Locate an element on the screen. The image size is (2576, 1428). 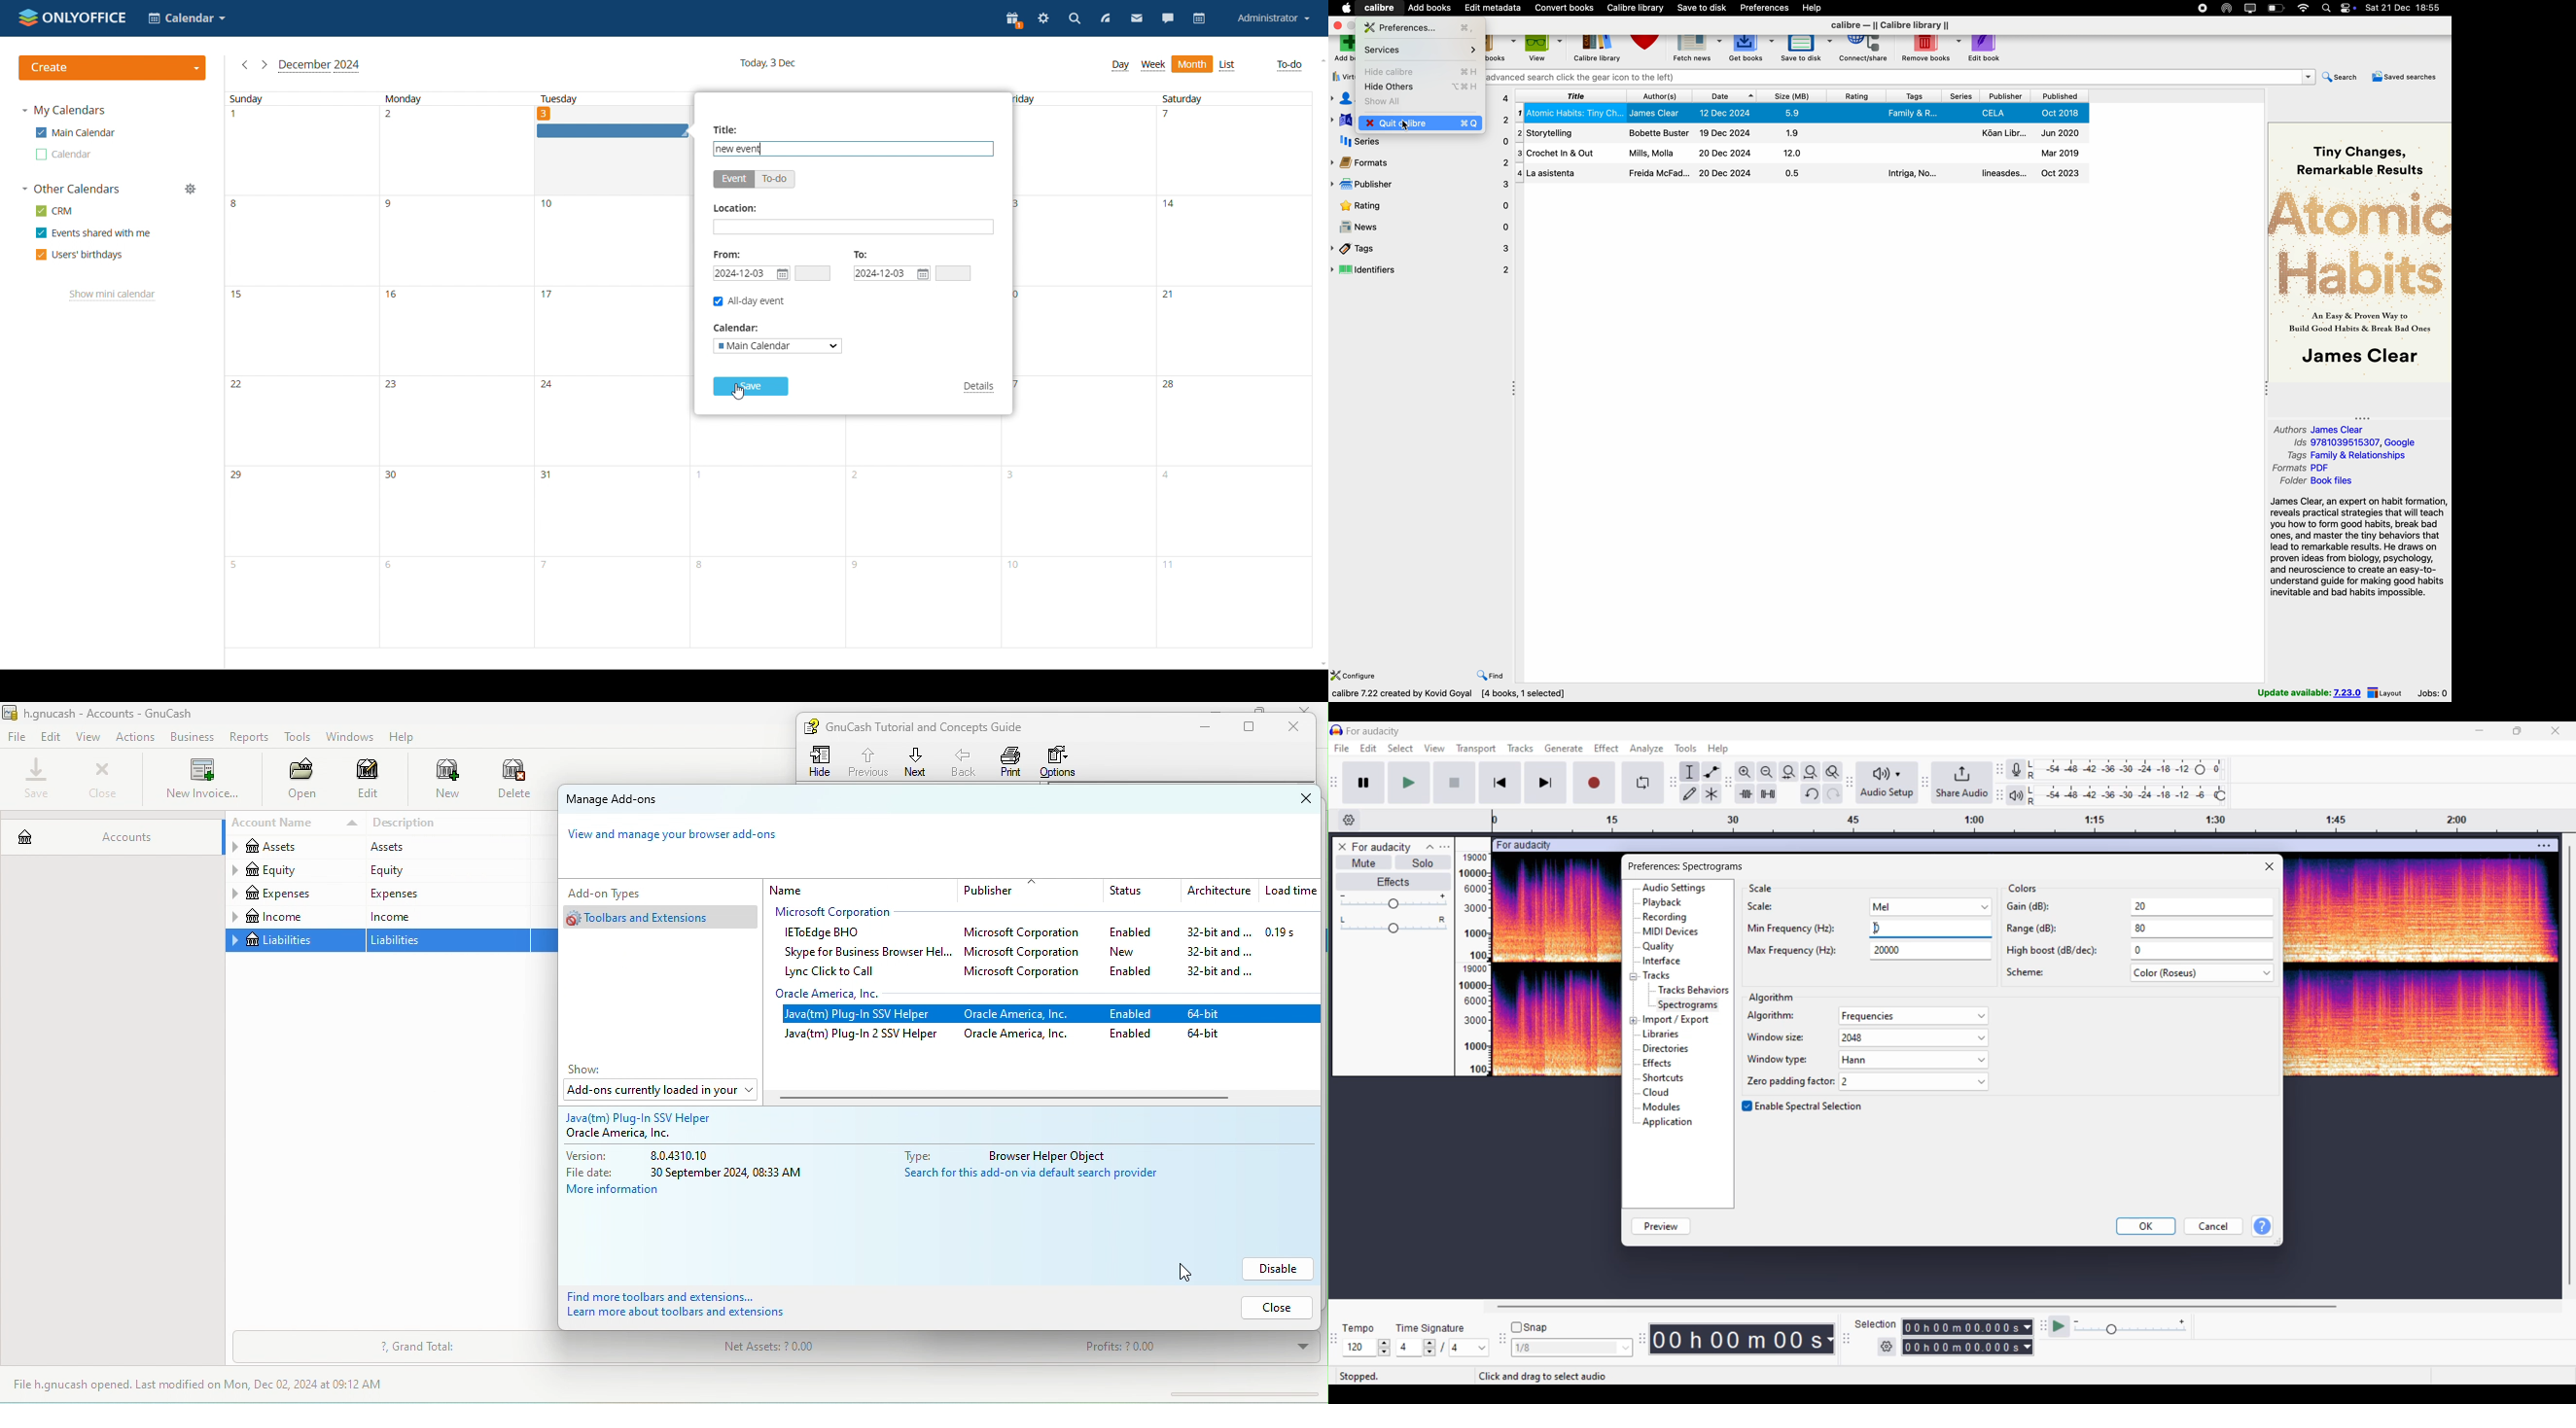
Section title is located at coordinates (1770, 997).